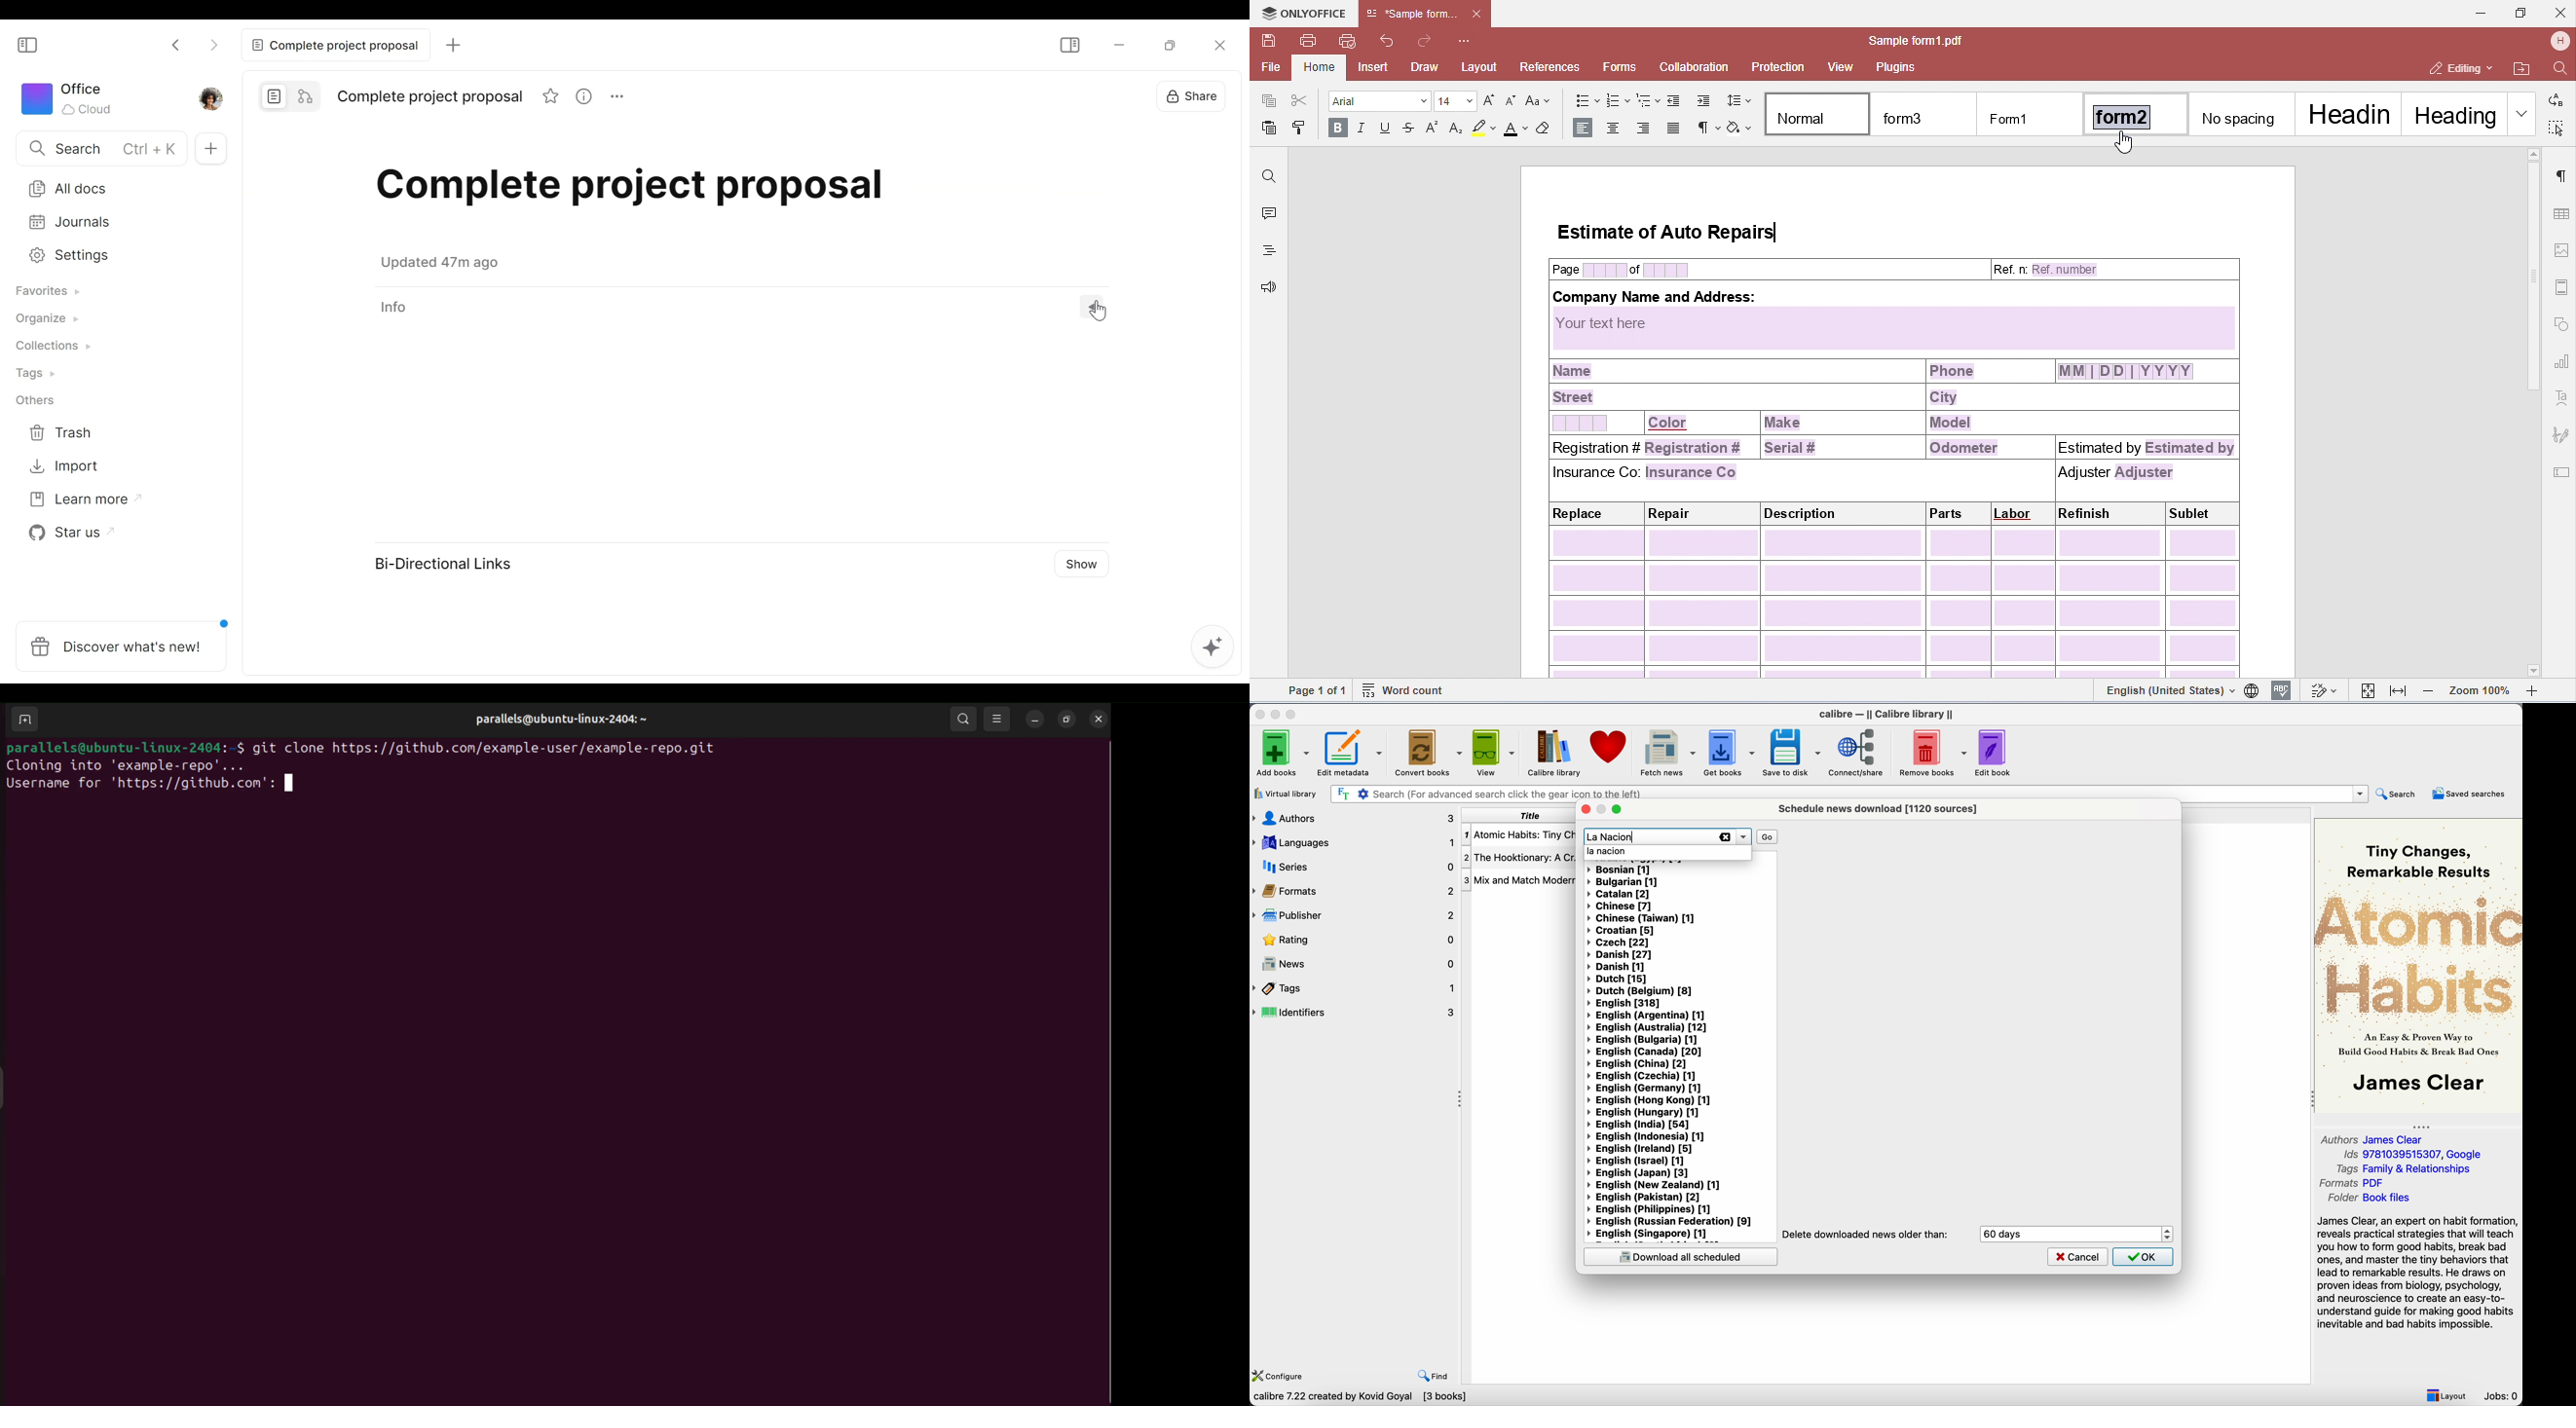 This screenshot has height=1428, width=2576. Describe the element at coordinates (616, 96) in the screenshot. I see `More options` at that location.